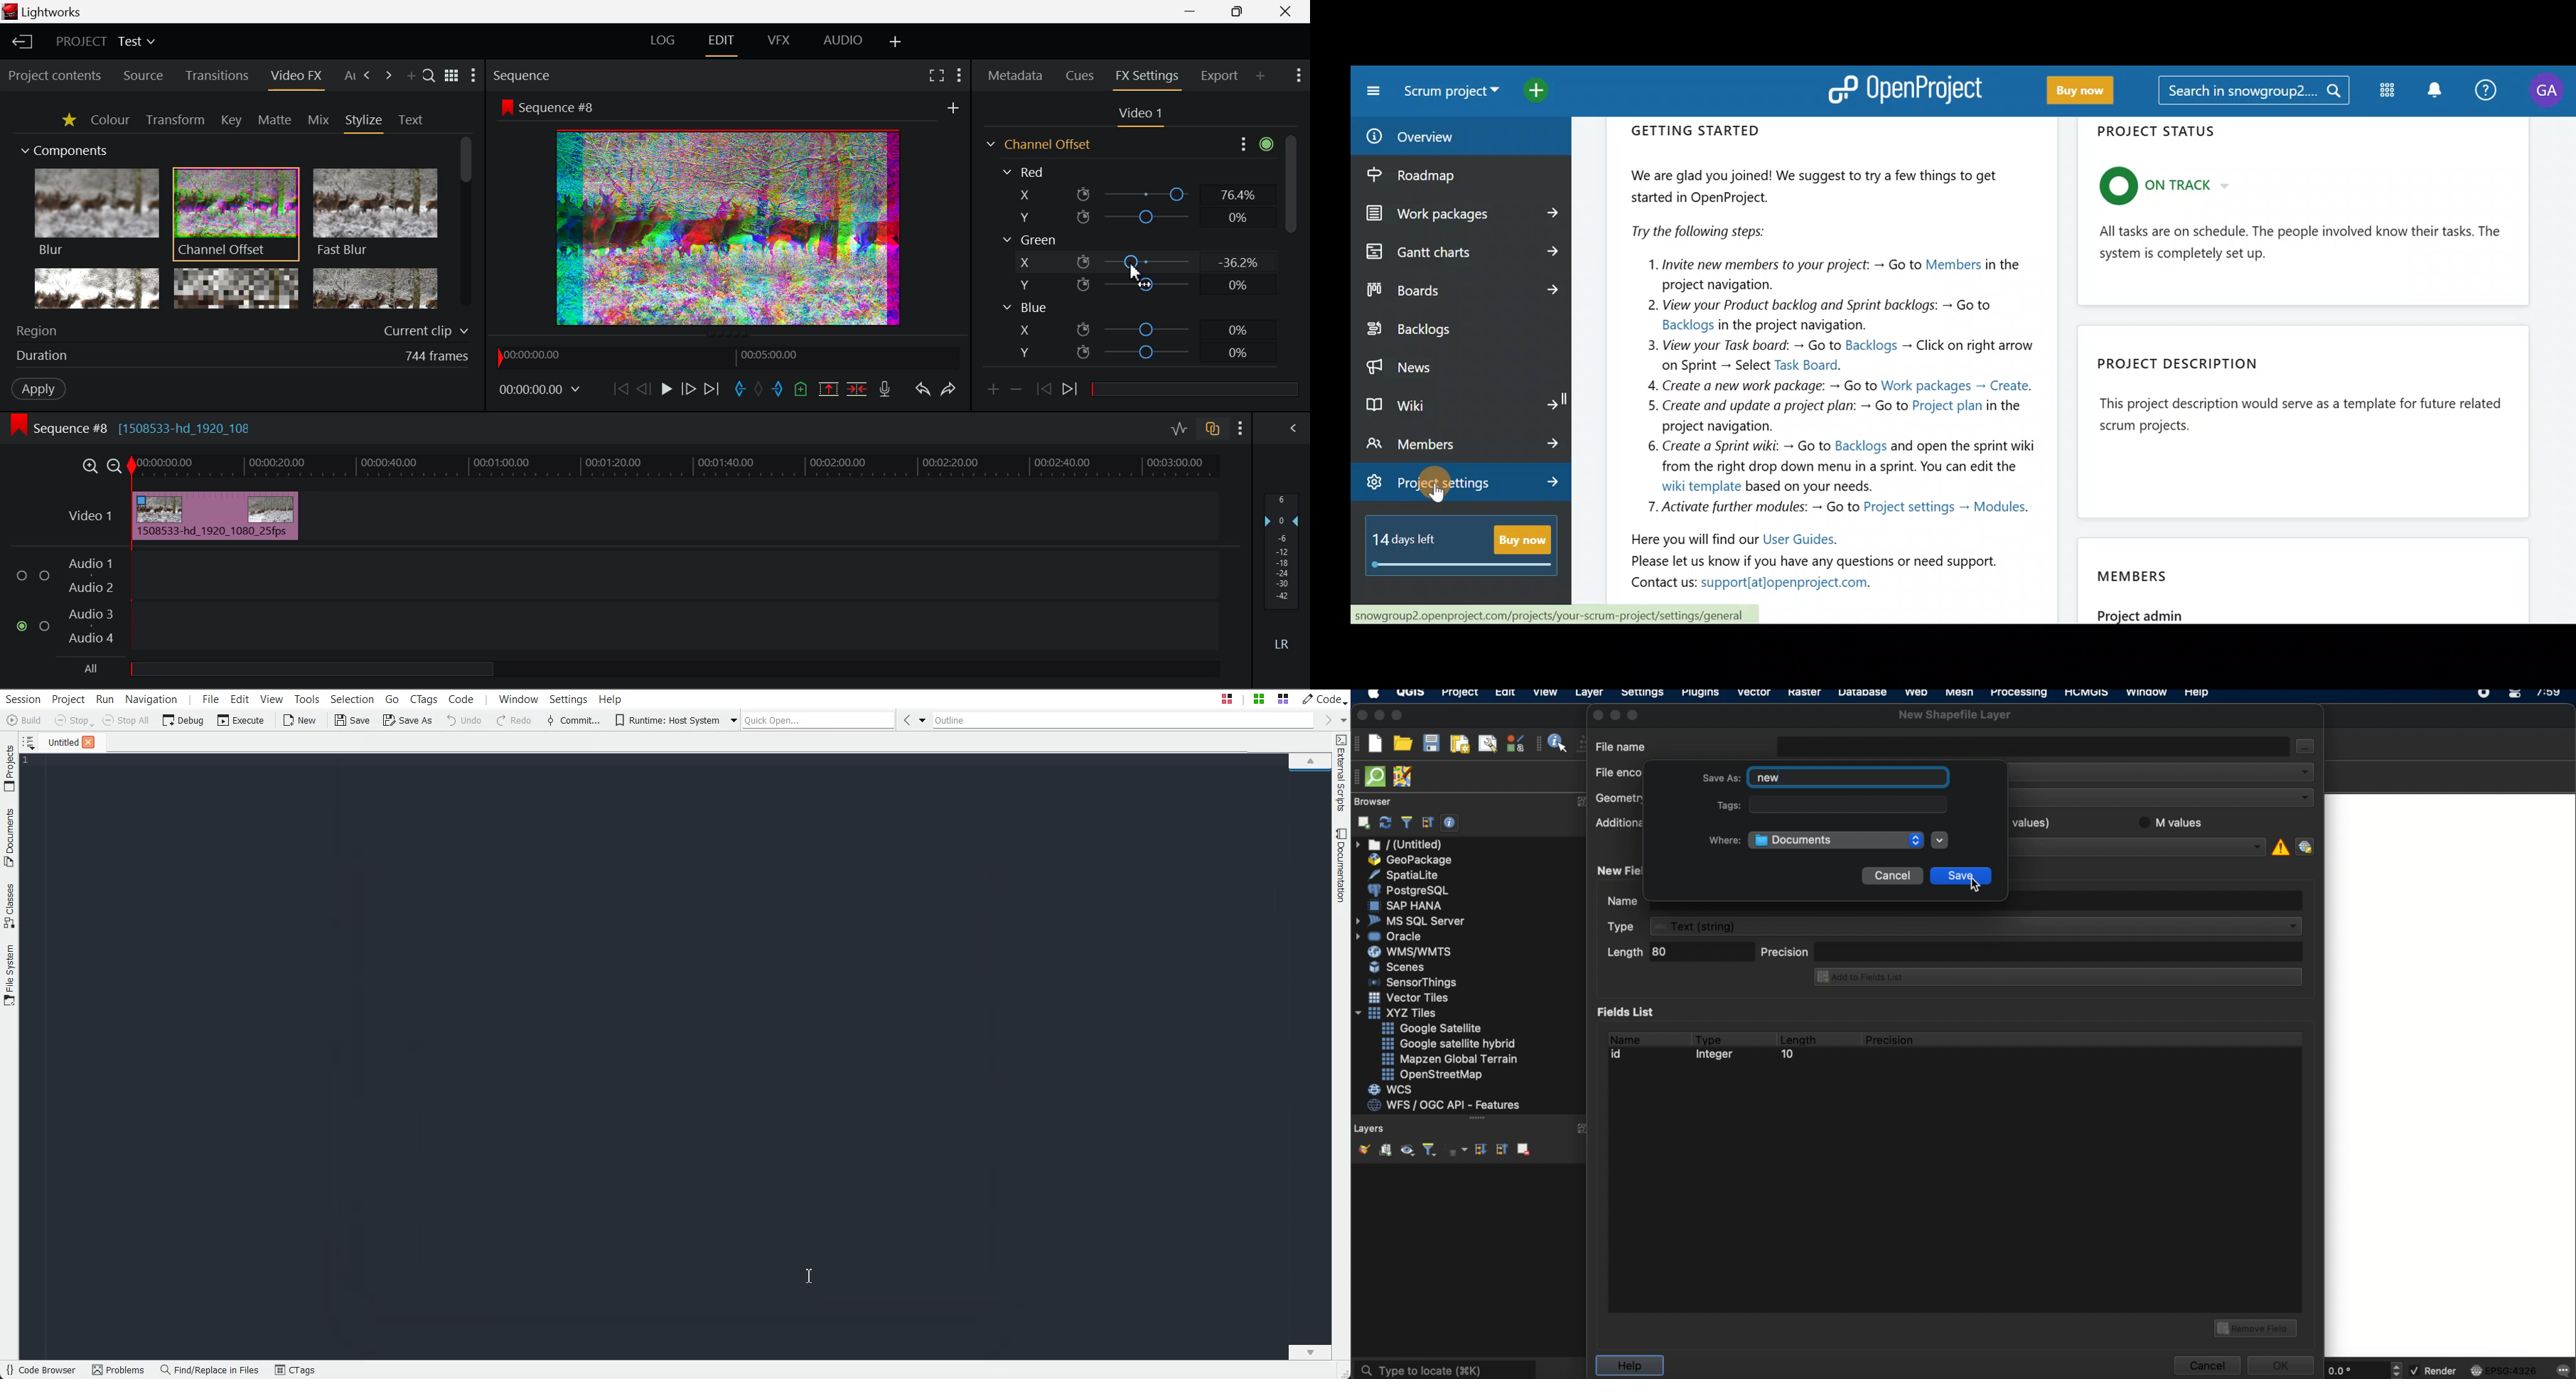 Image resolution: width=2576 pixels, height=1400 pixels. I want to click on length, so click(1797, 1037).